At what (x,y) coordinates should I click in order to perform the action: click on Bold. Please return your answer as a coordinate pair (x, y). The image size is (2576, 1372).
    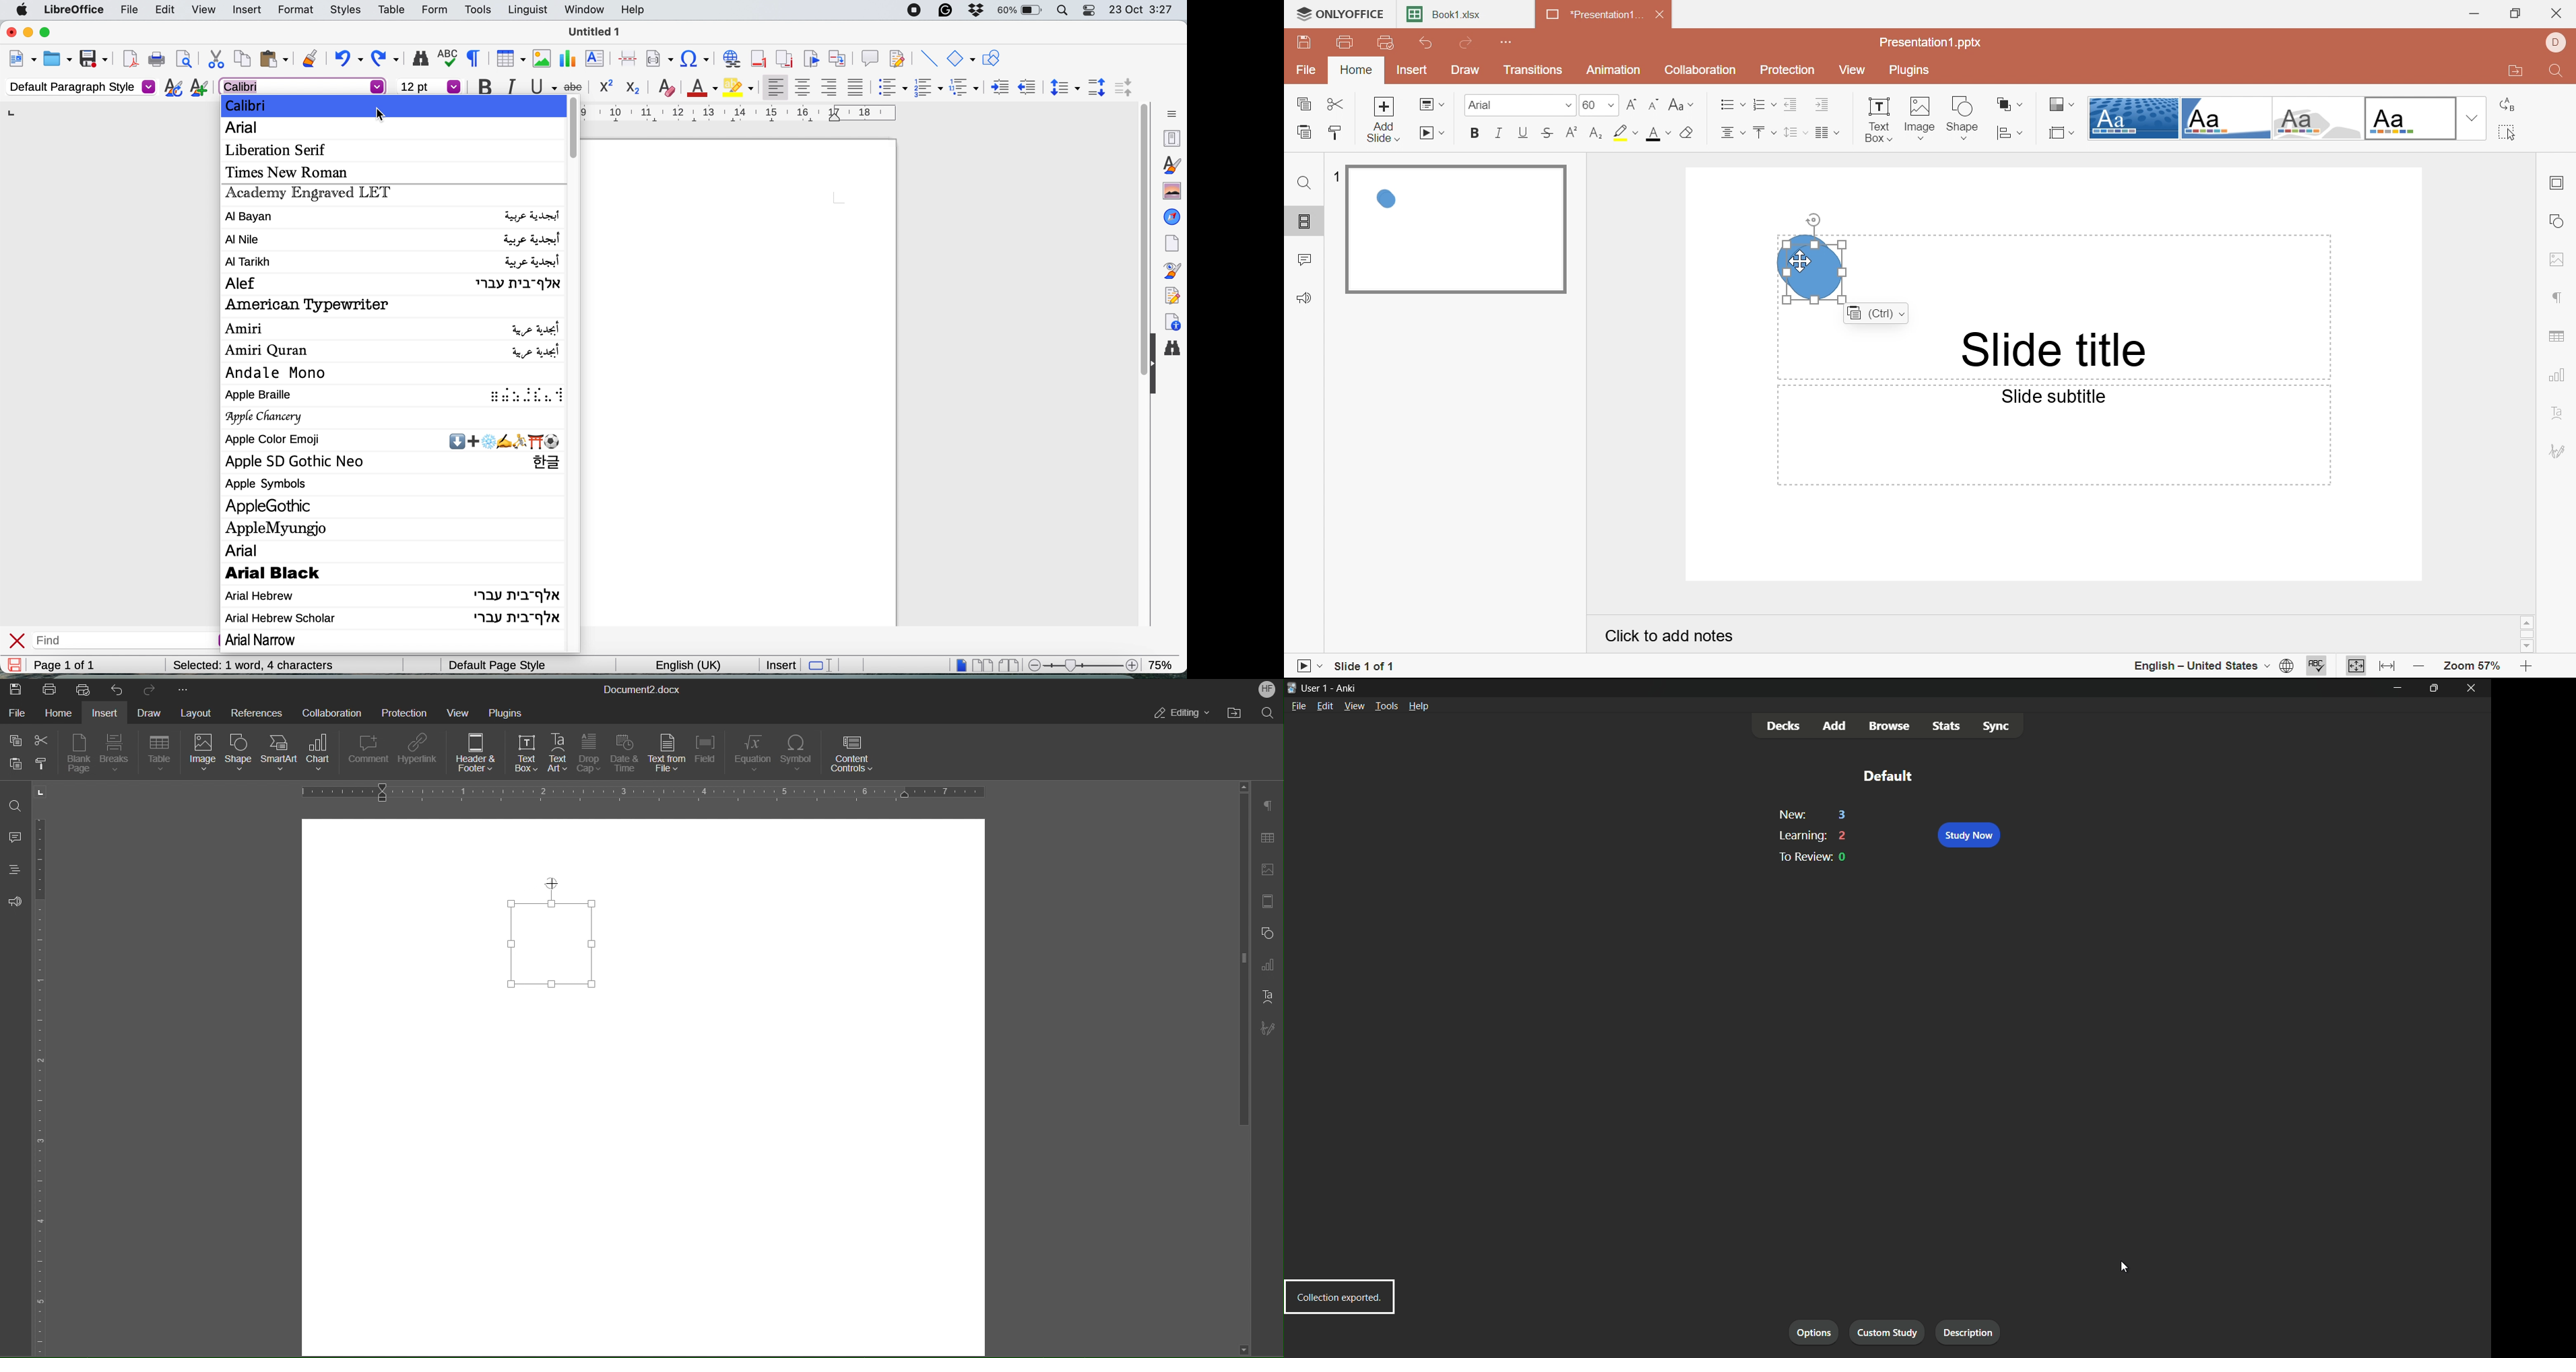
    Looking at the image, I should click on (1476, 133).